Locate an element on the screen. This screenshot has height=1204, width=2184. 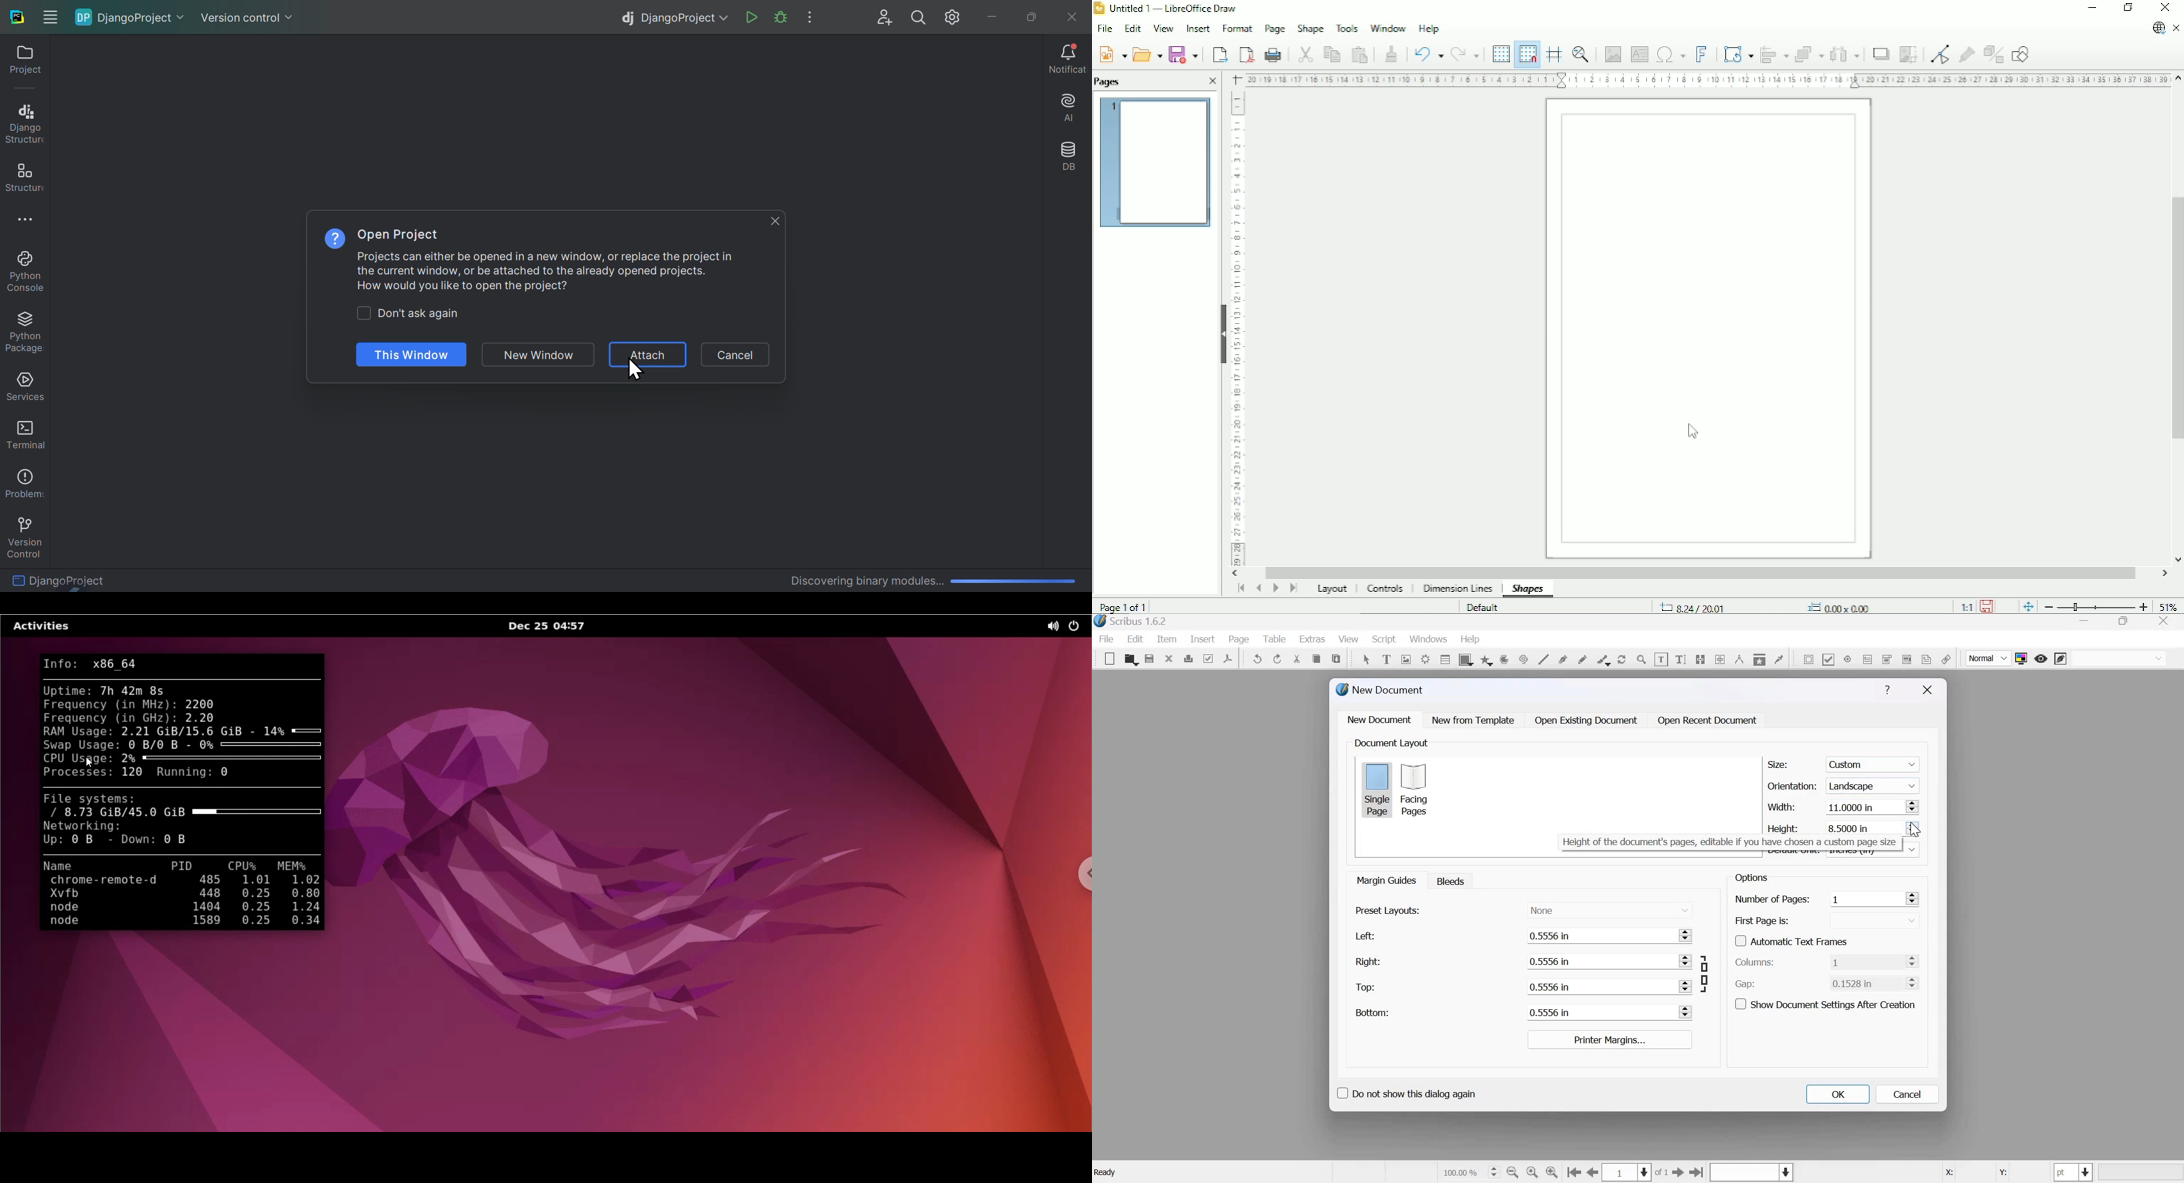
Insert fontwork text is located at coordinates (1702, 53).